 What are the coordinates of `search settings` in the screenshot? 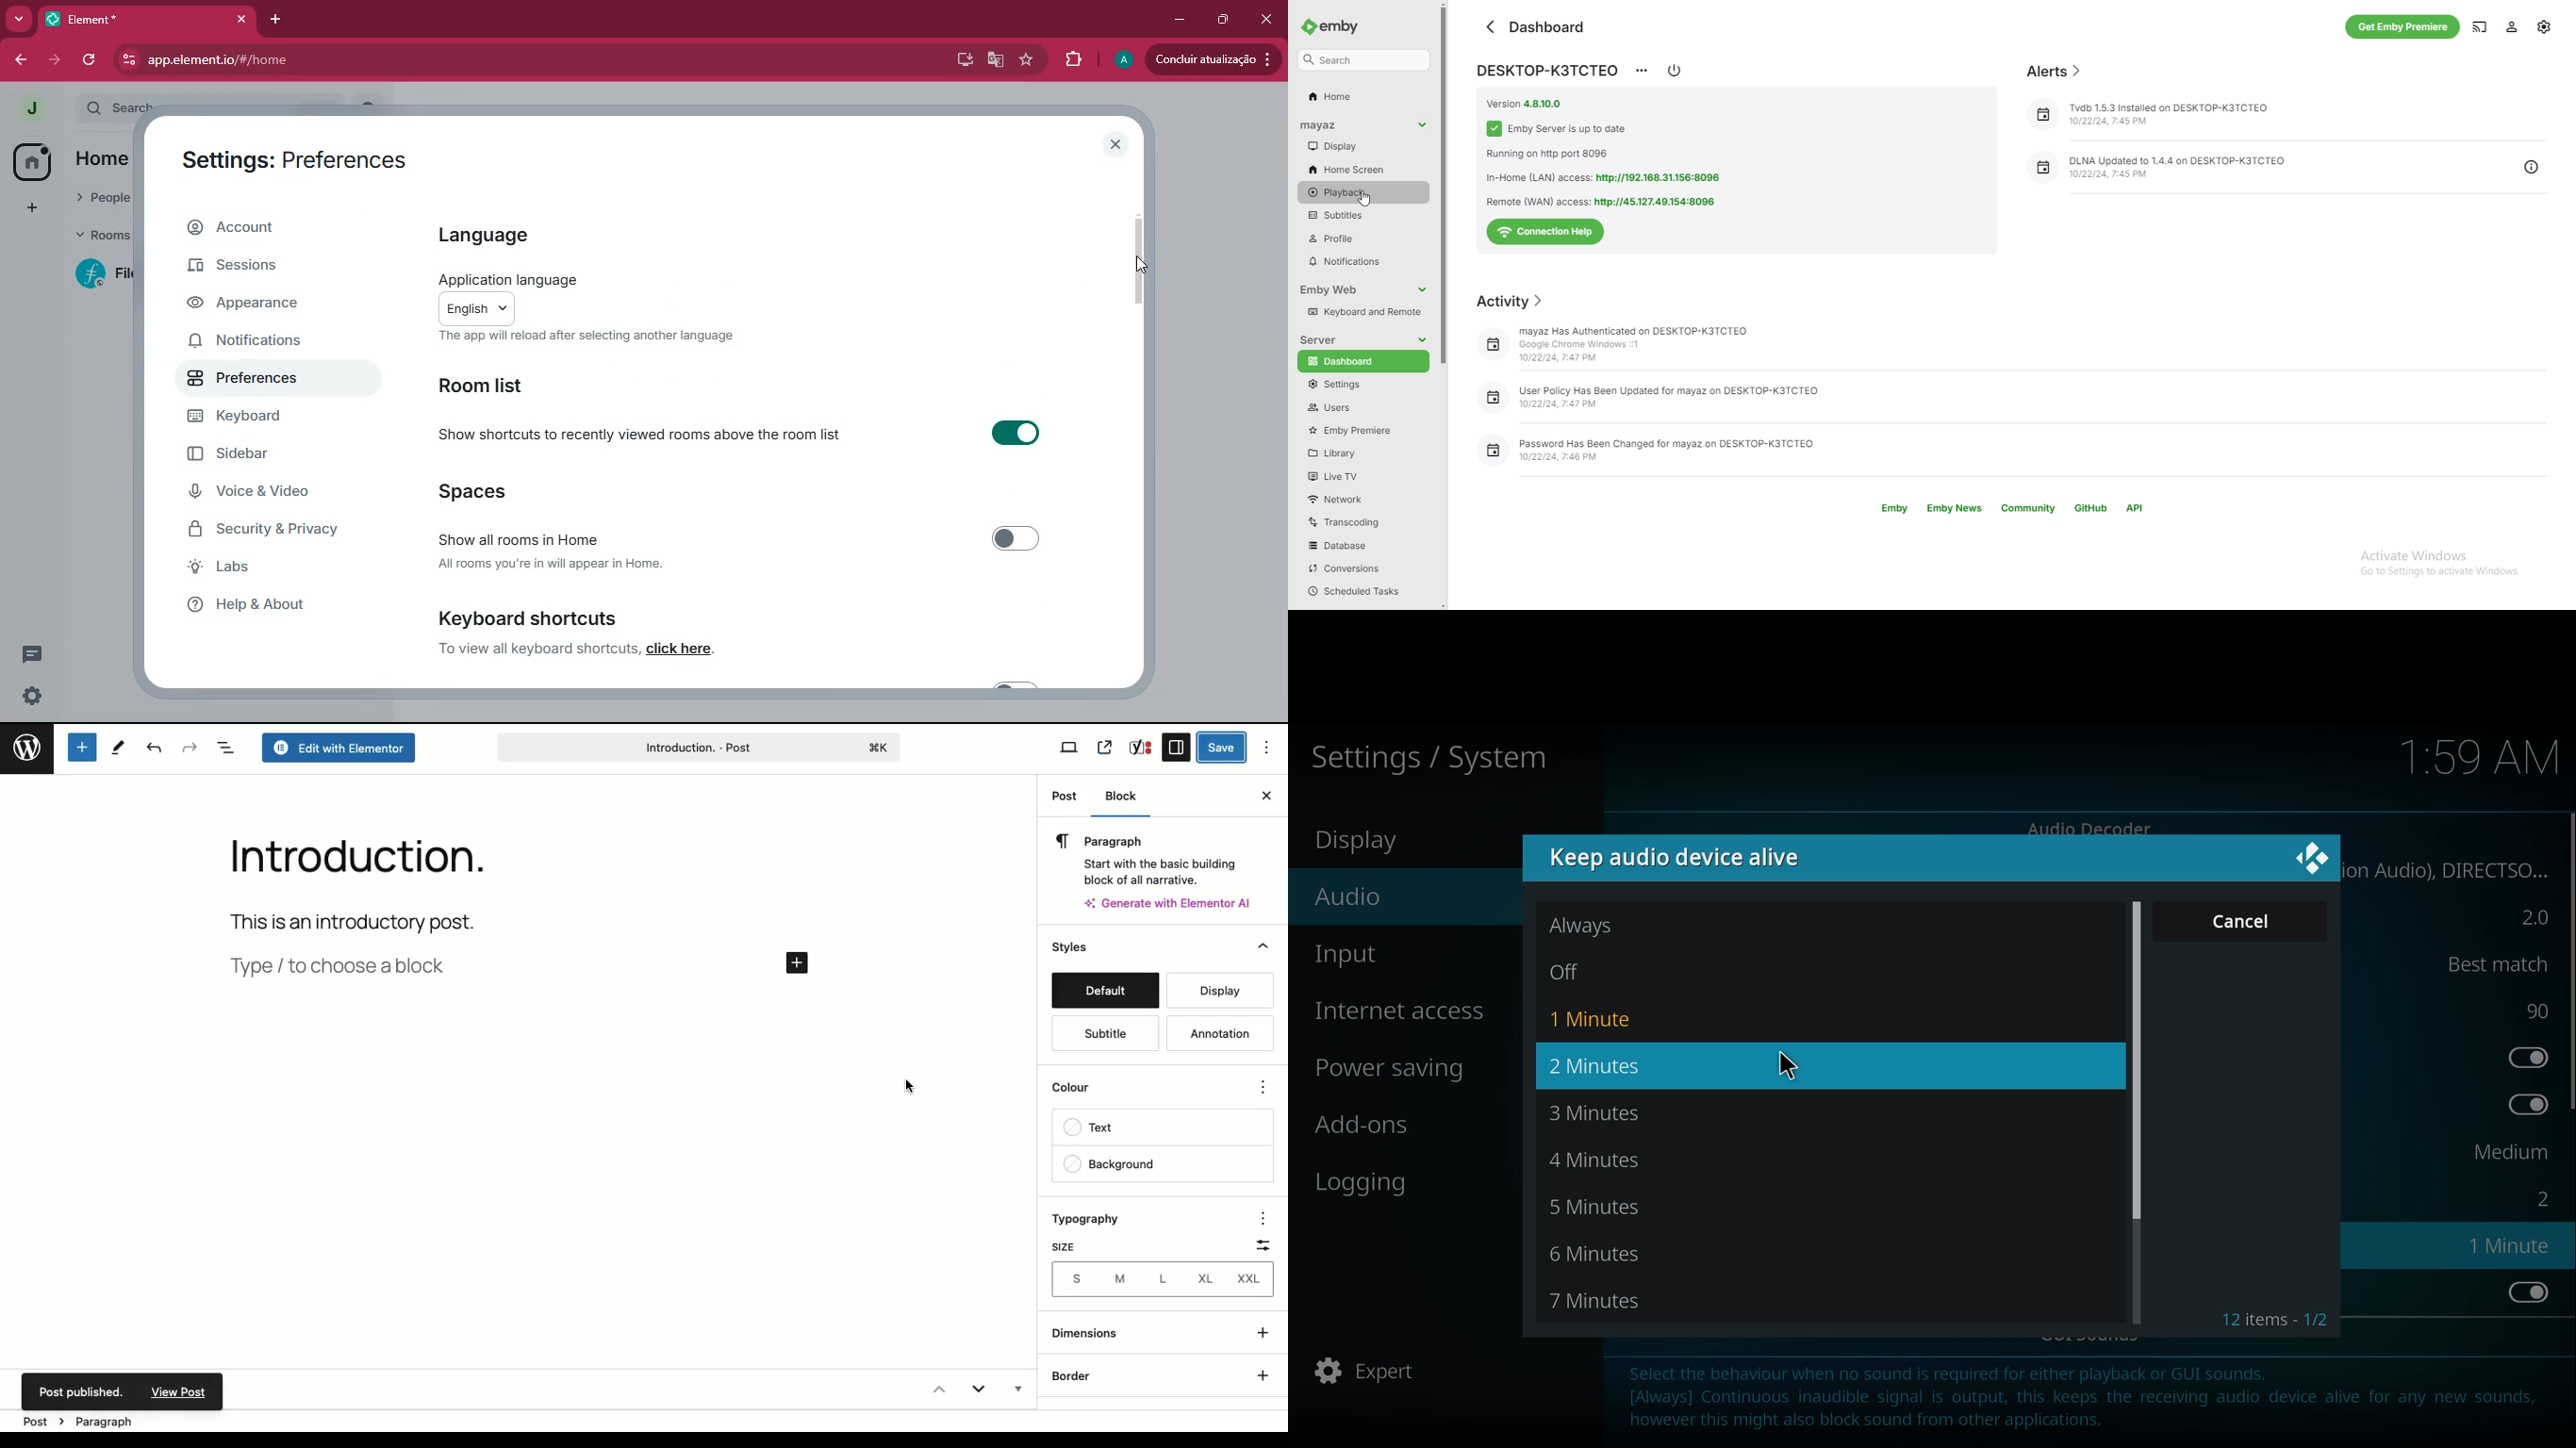 It's located at (1364, 60).